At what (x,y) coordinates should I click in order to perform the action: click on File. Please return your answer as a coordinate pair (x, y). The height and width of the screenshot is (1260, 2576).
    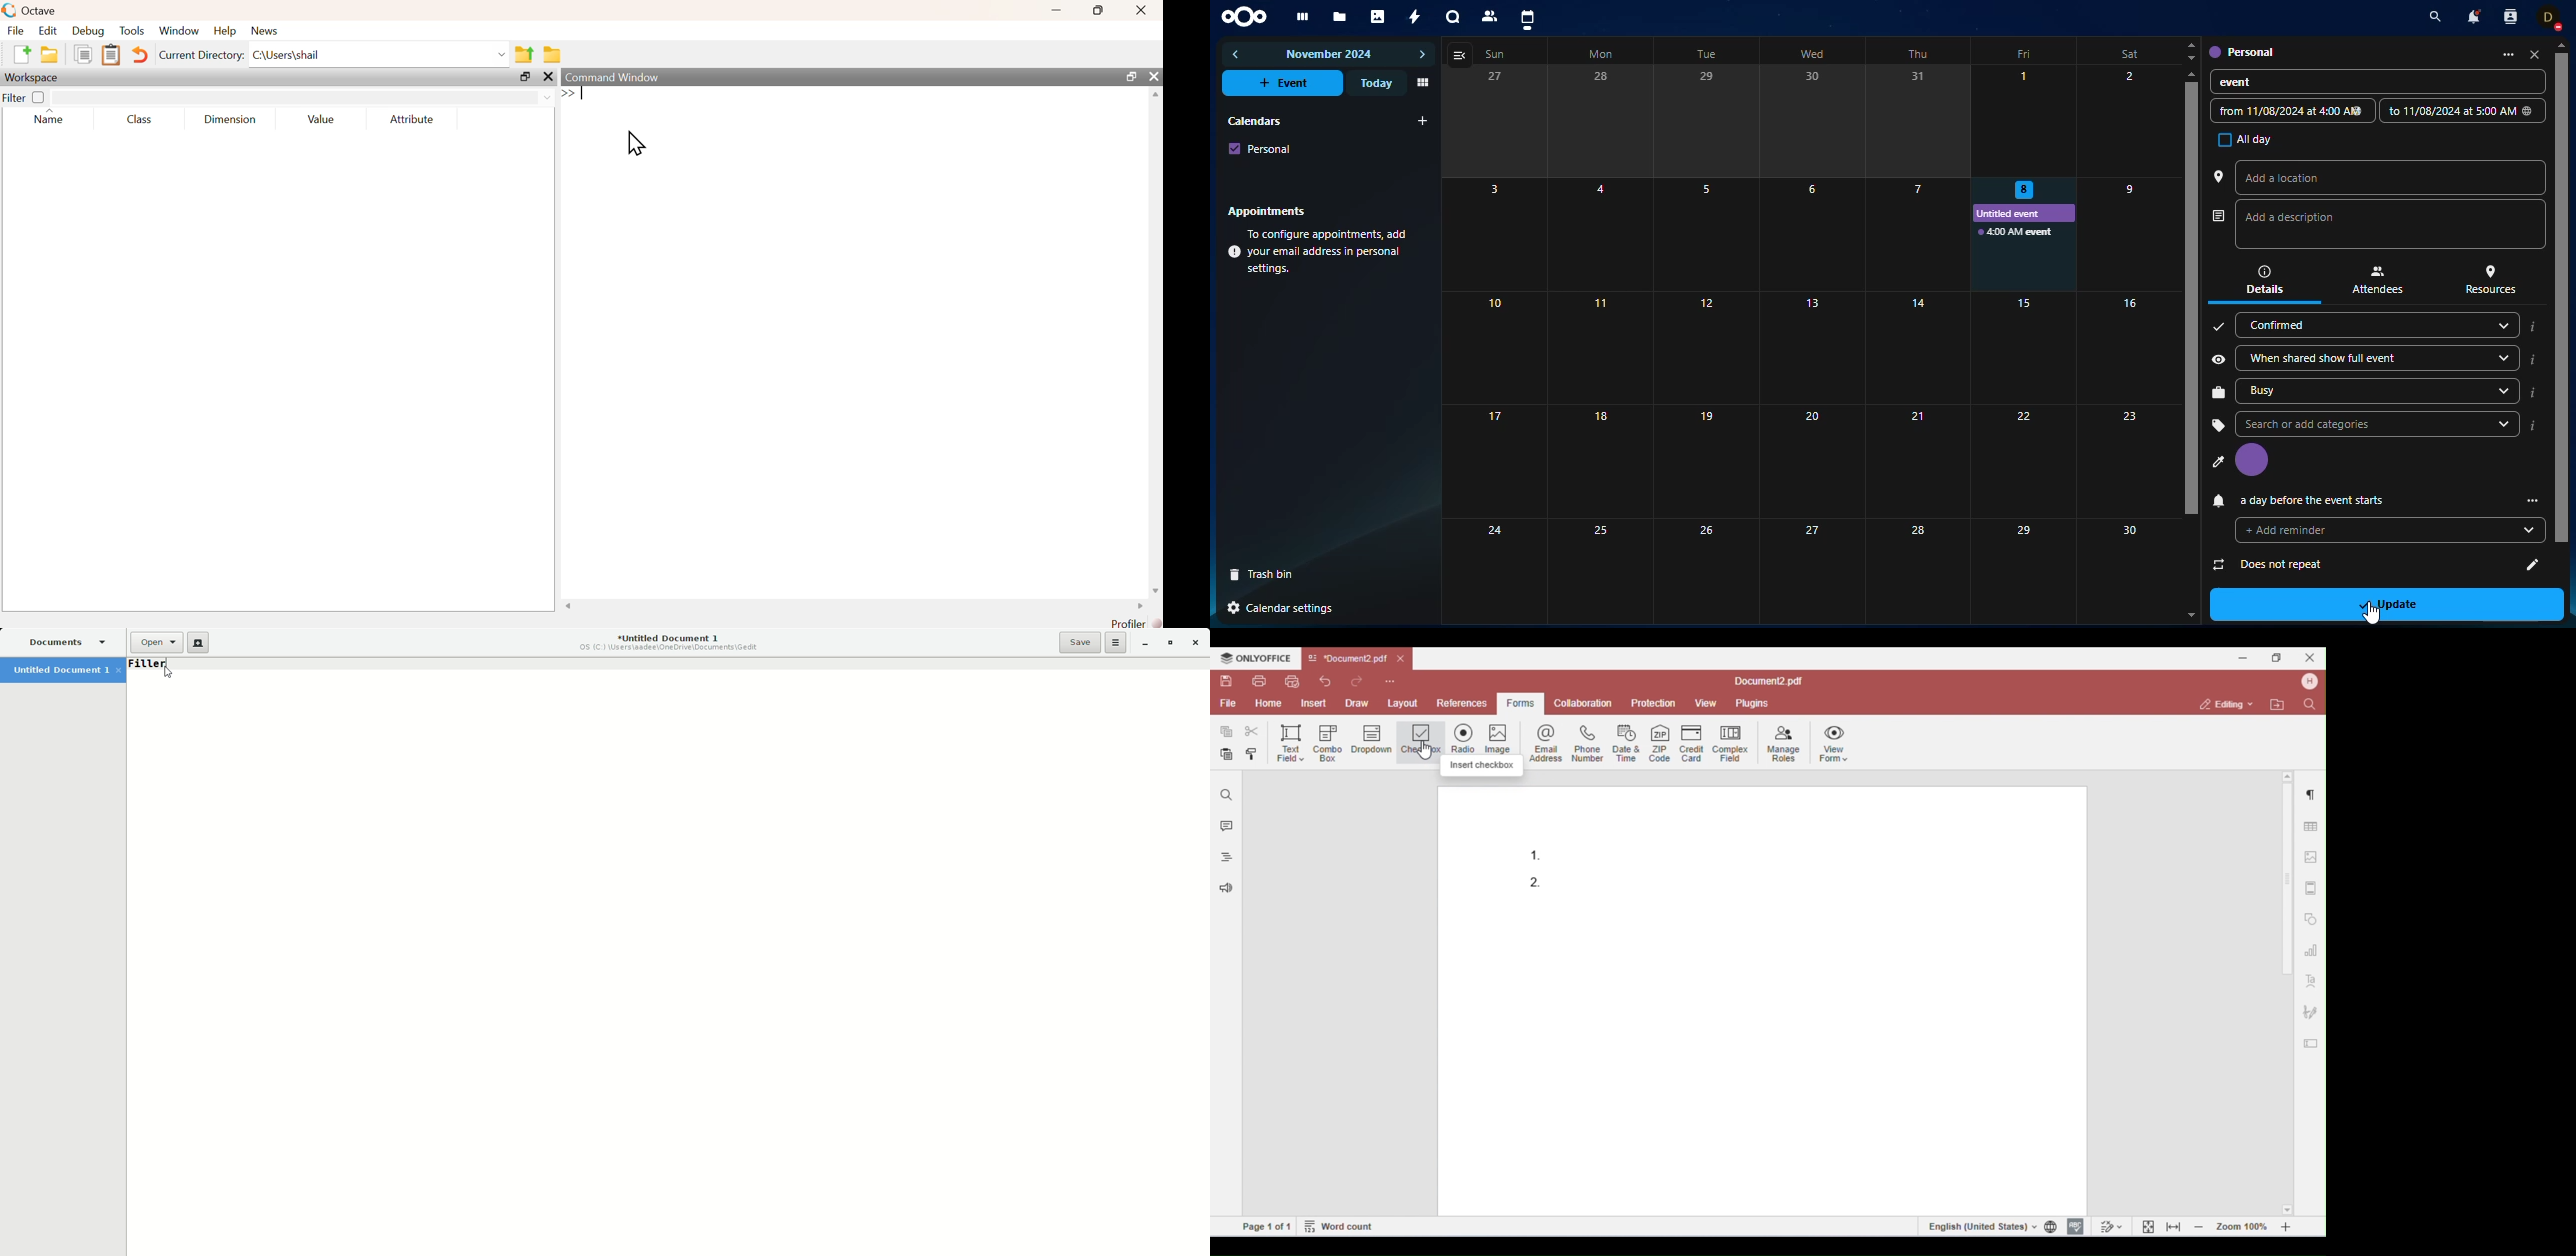
    Looking at the image, I should click on (15, 30).